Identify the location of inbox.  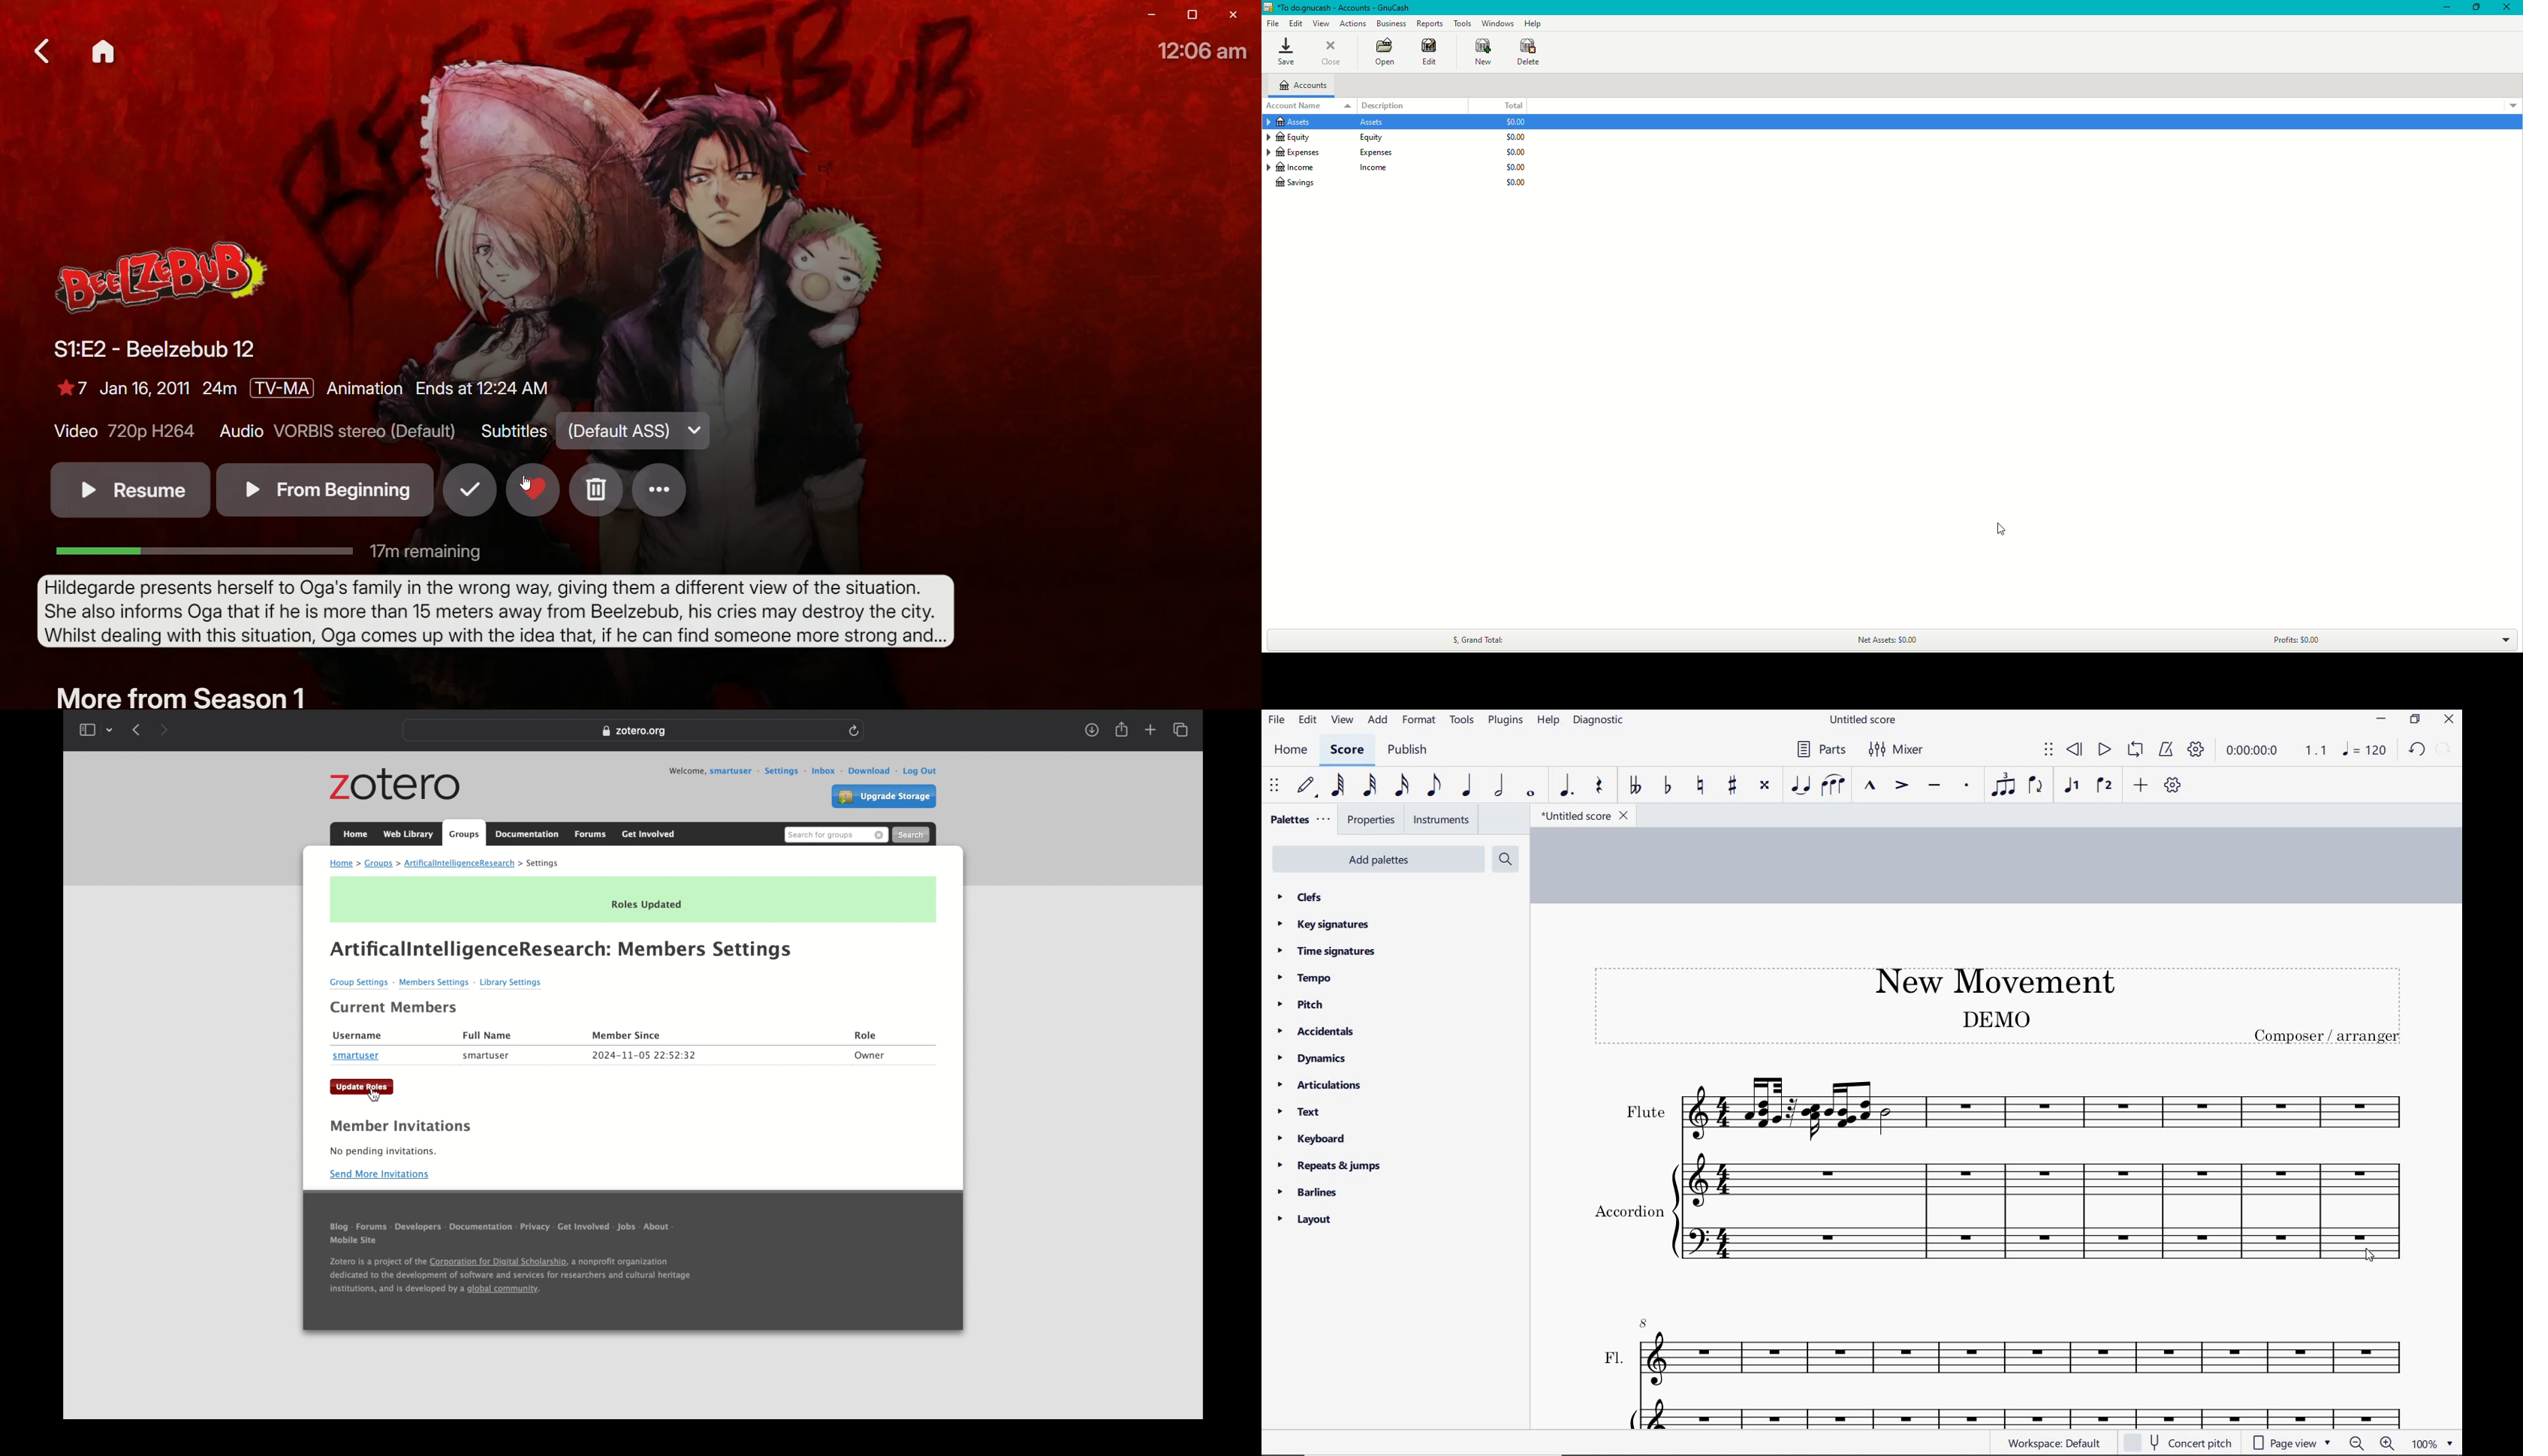
(818, 770).